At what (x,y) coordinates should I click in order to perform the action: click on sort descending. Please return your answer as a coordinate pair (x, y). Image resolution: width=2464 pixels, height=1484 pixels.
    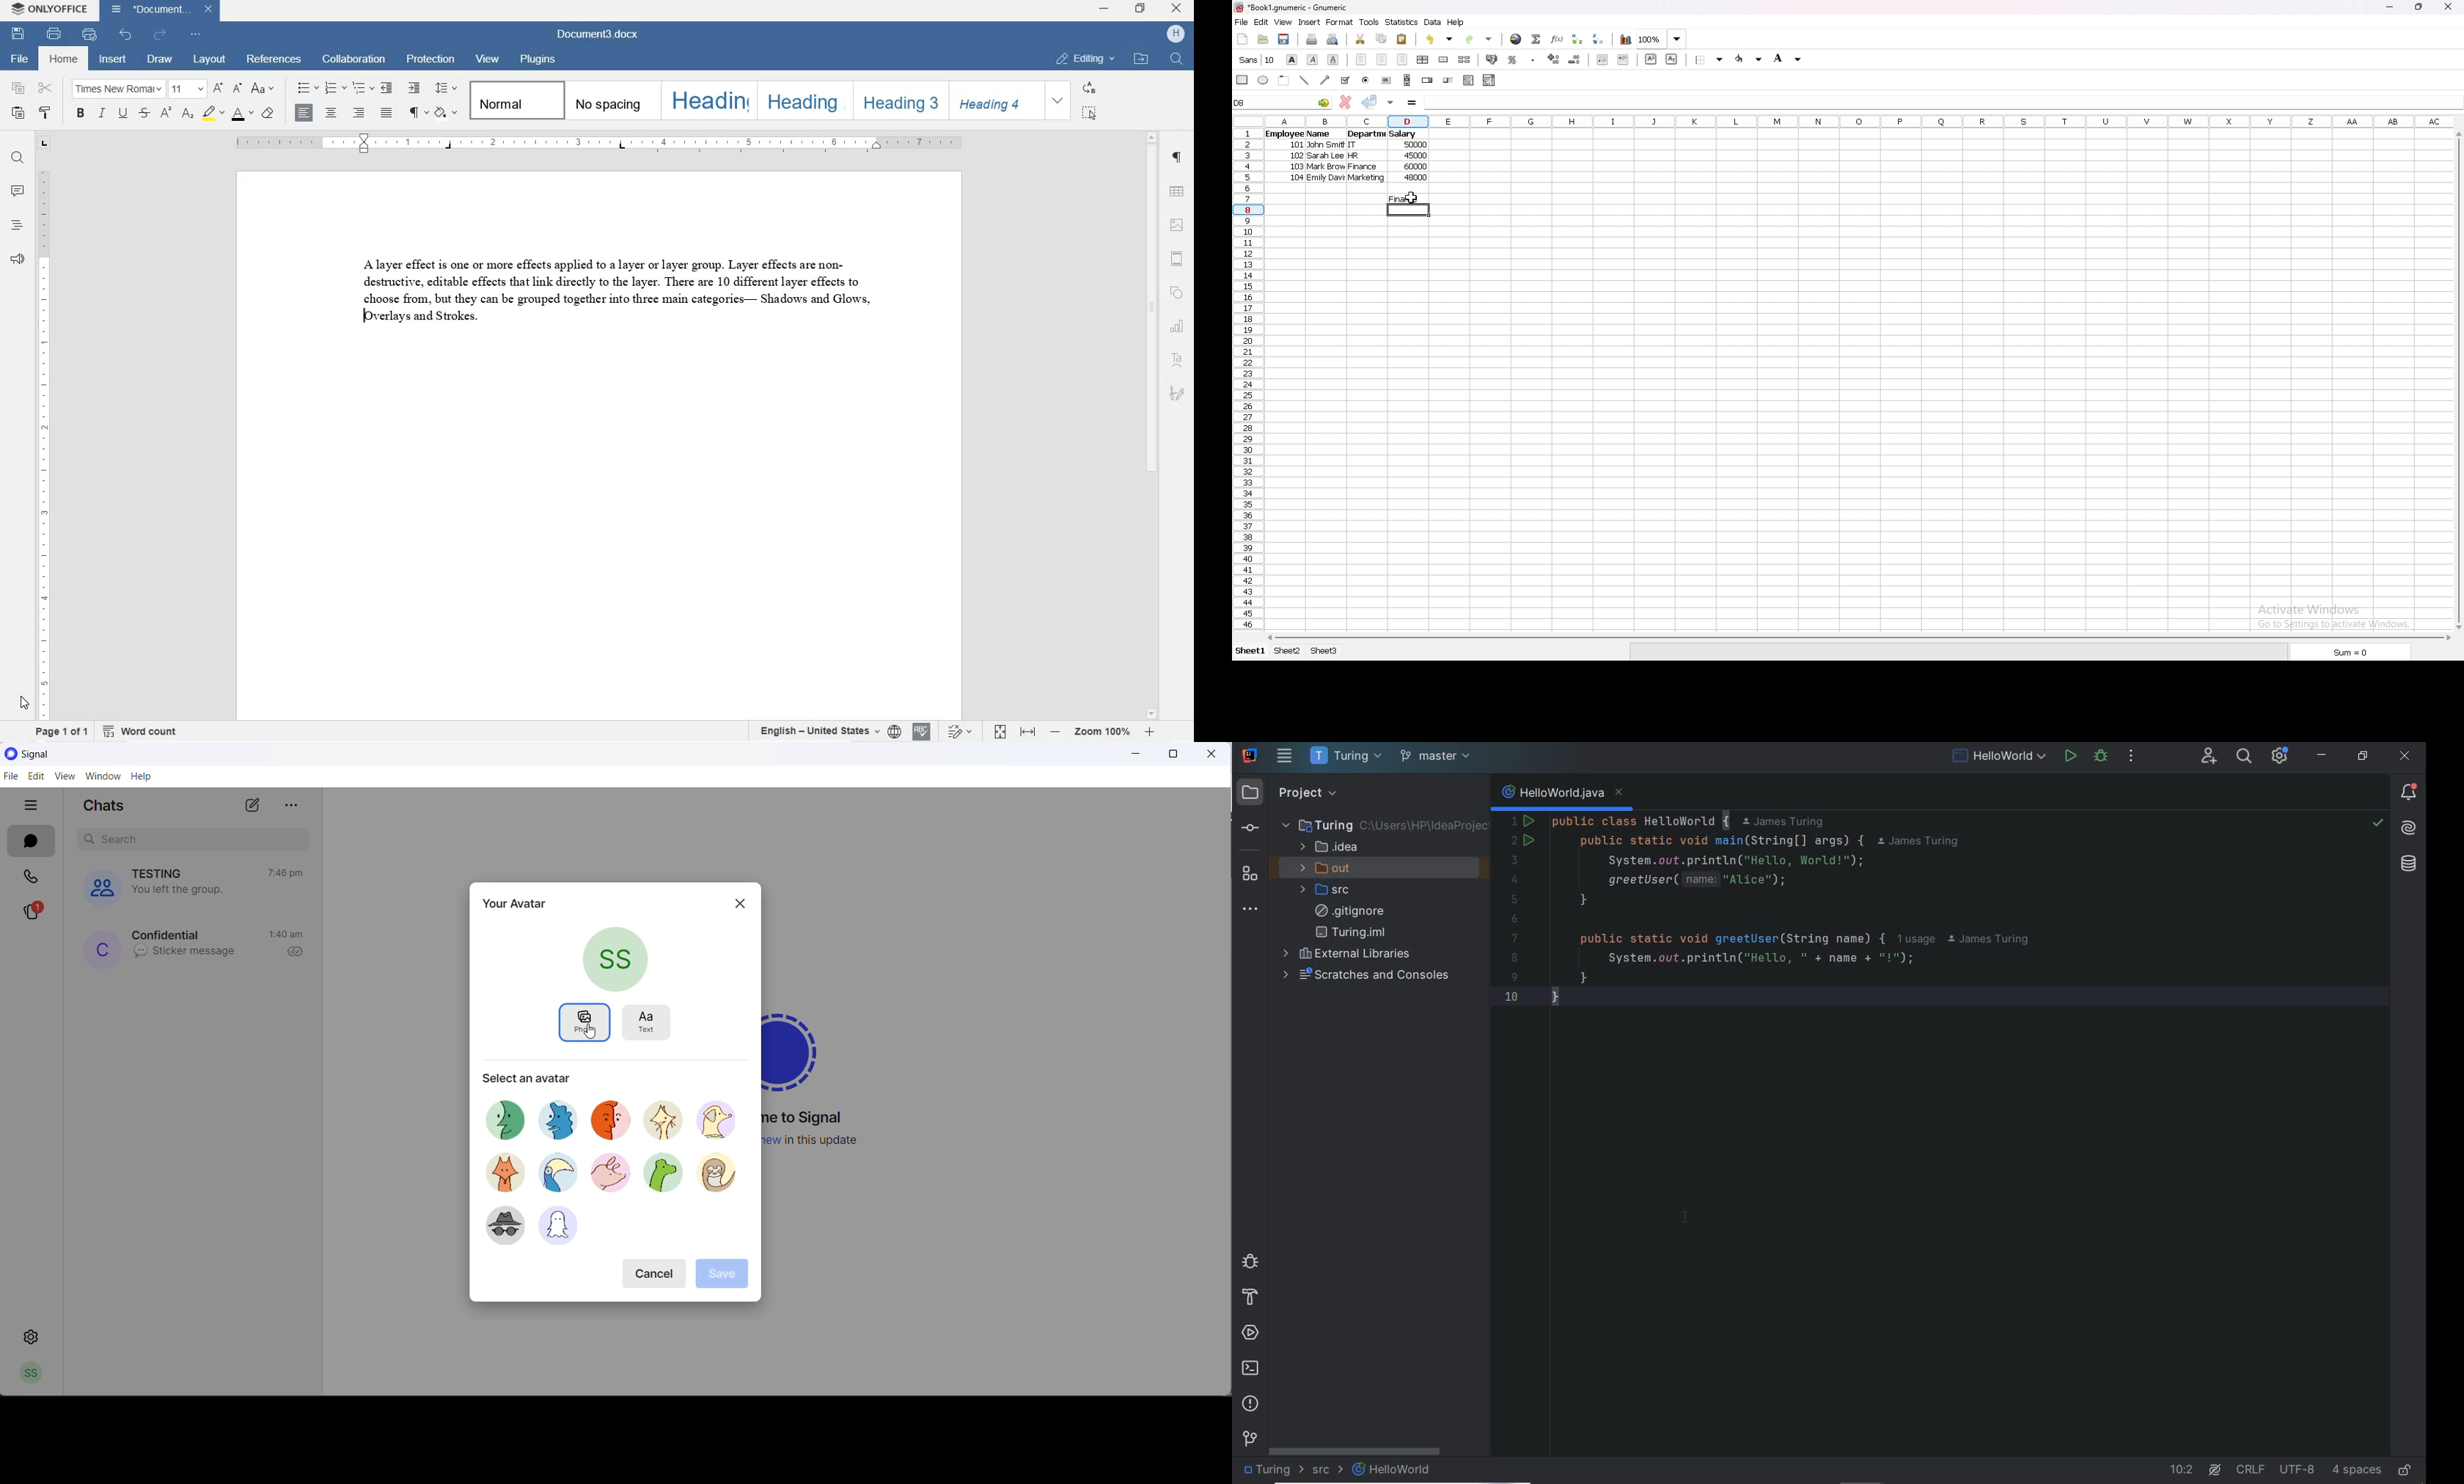
    Looking at the image, I should click on (1599, 39).